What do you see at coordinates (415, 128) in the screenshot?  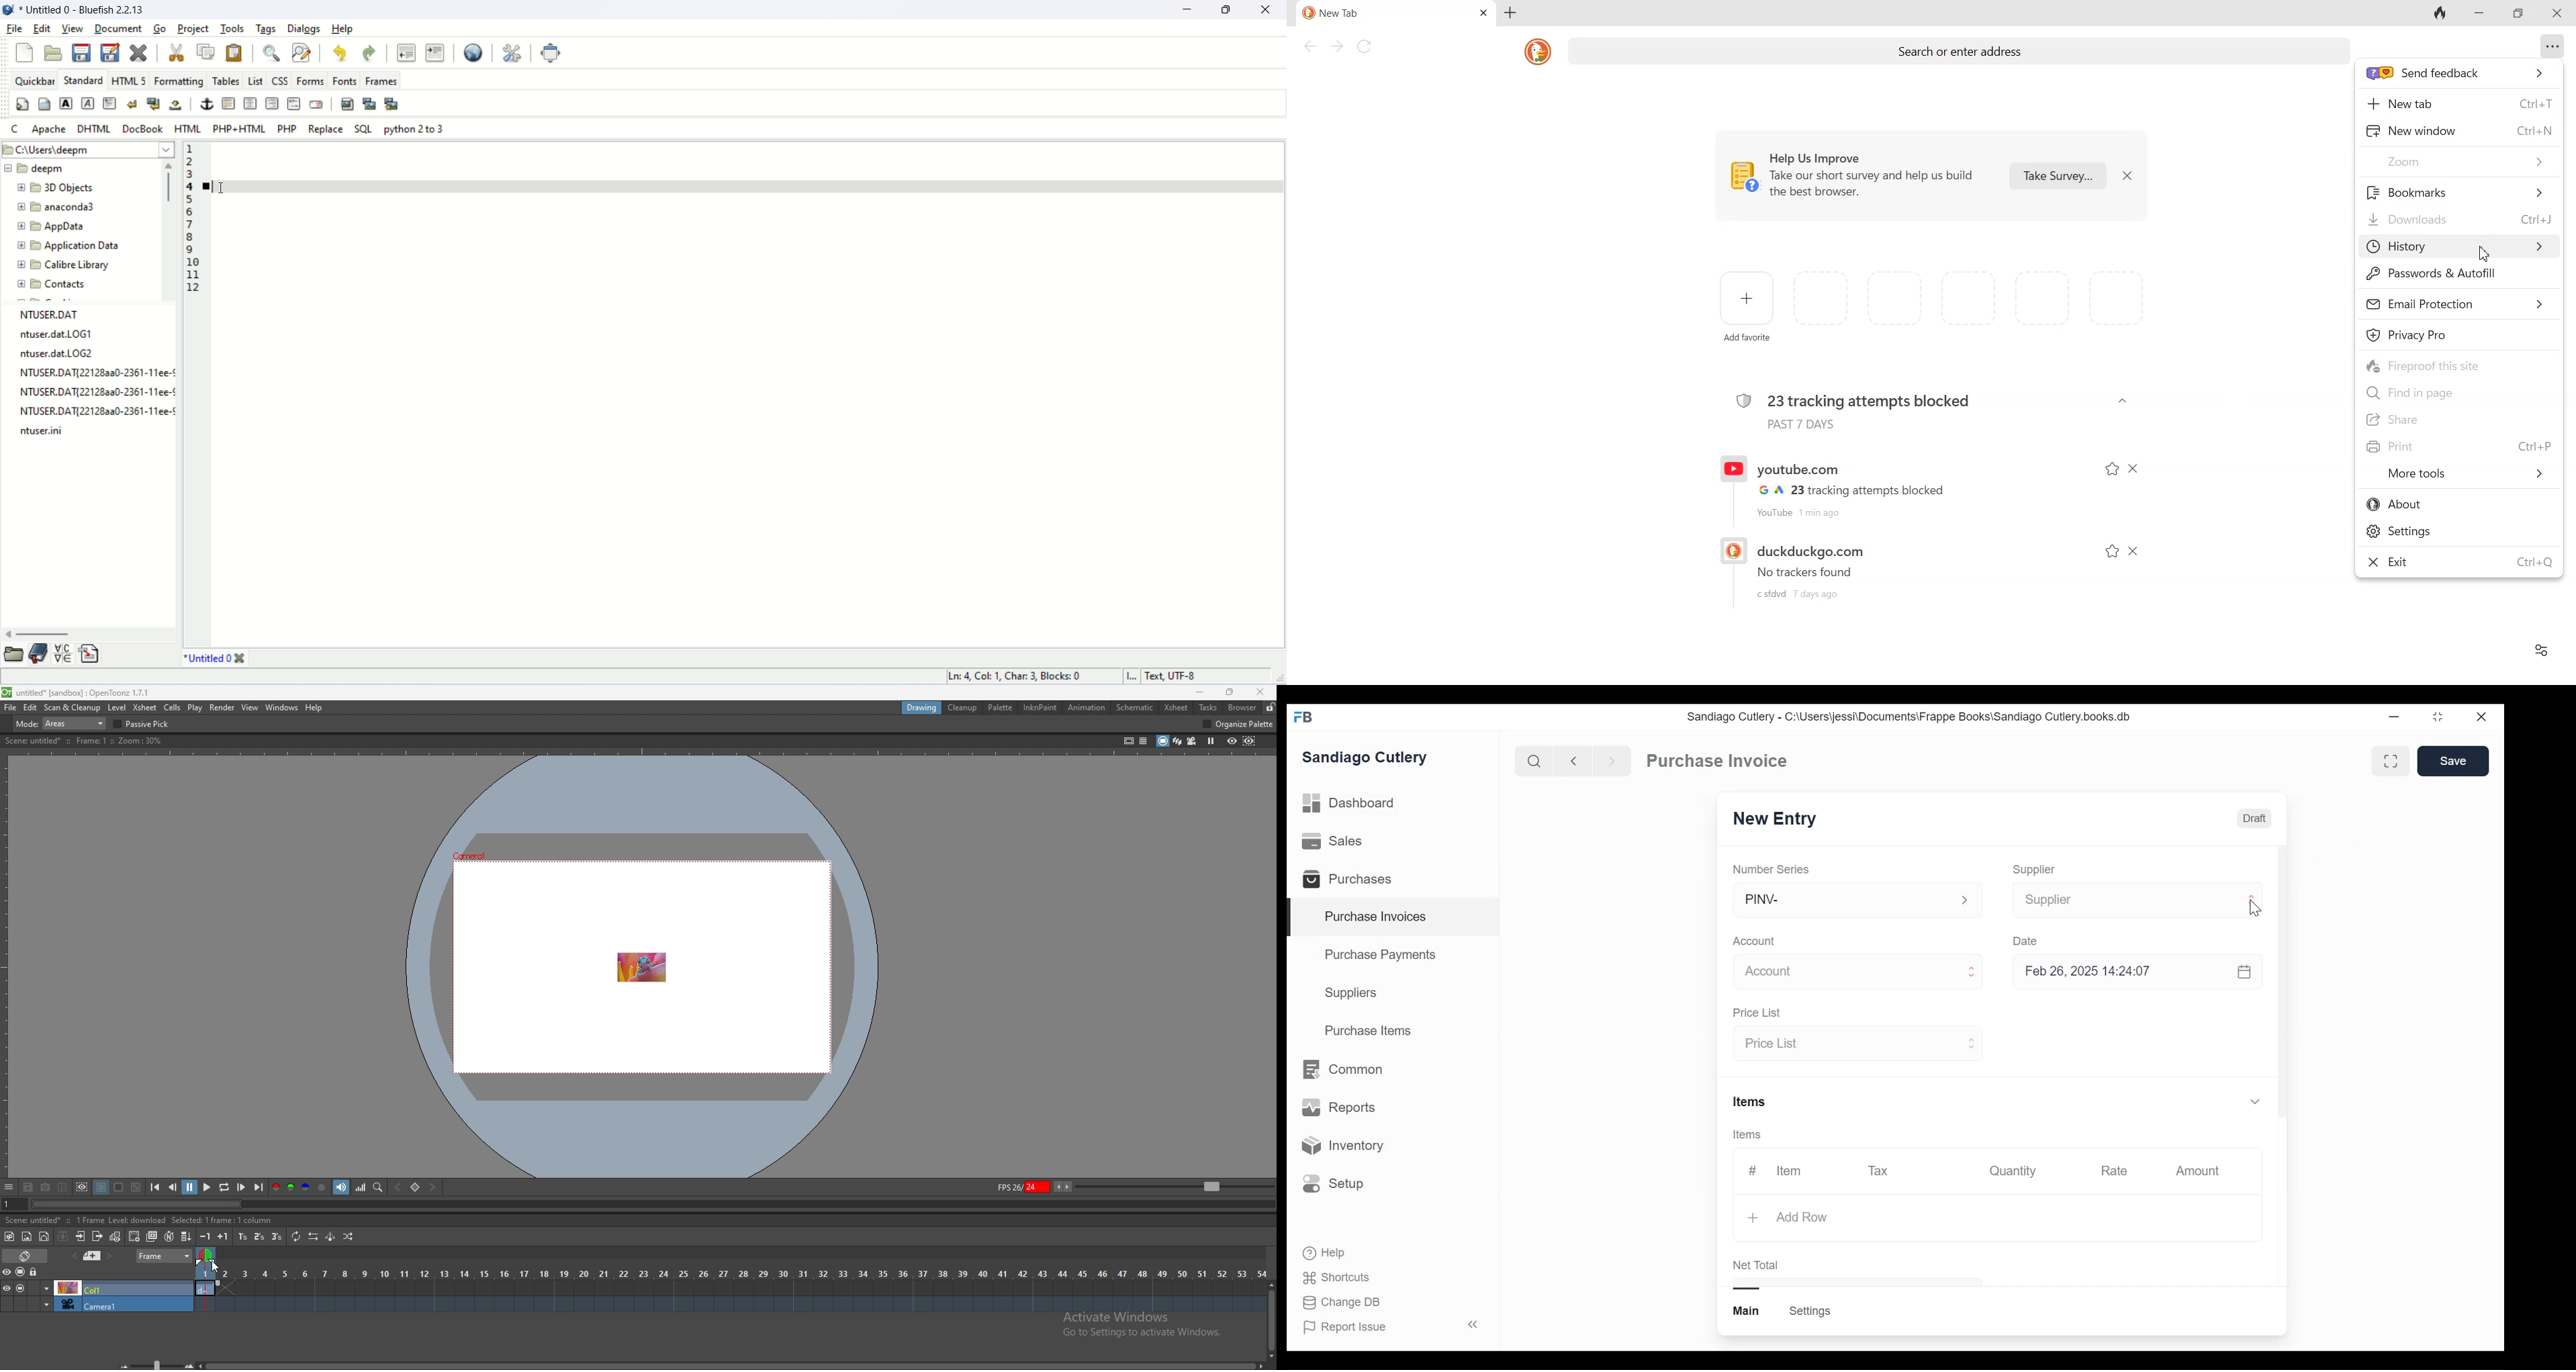 I see `python 2 to 3` at bounding box center [415, 128].